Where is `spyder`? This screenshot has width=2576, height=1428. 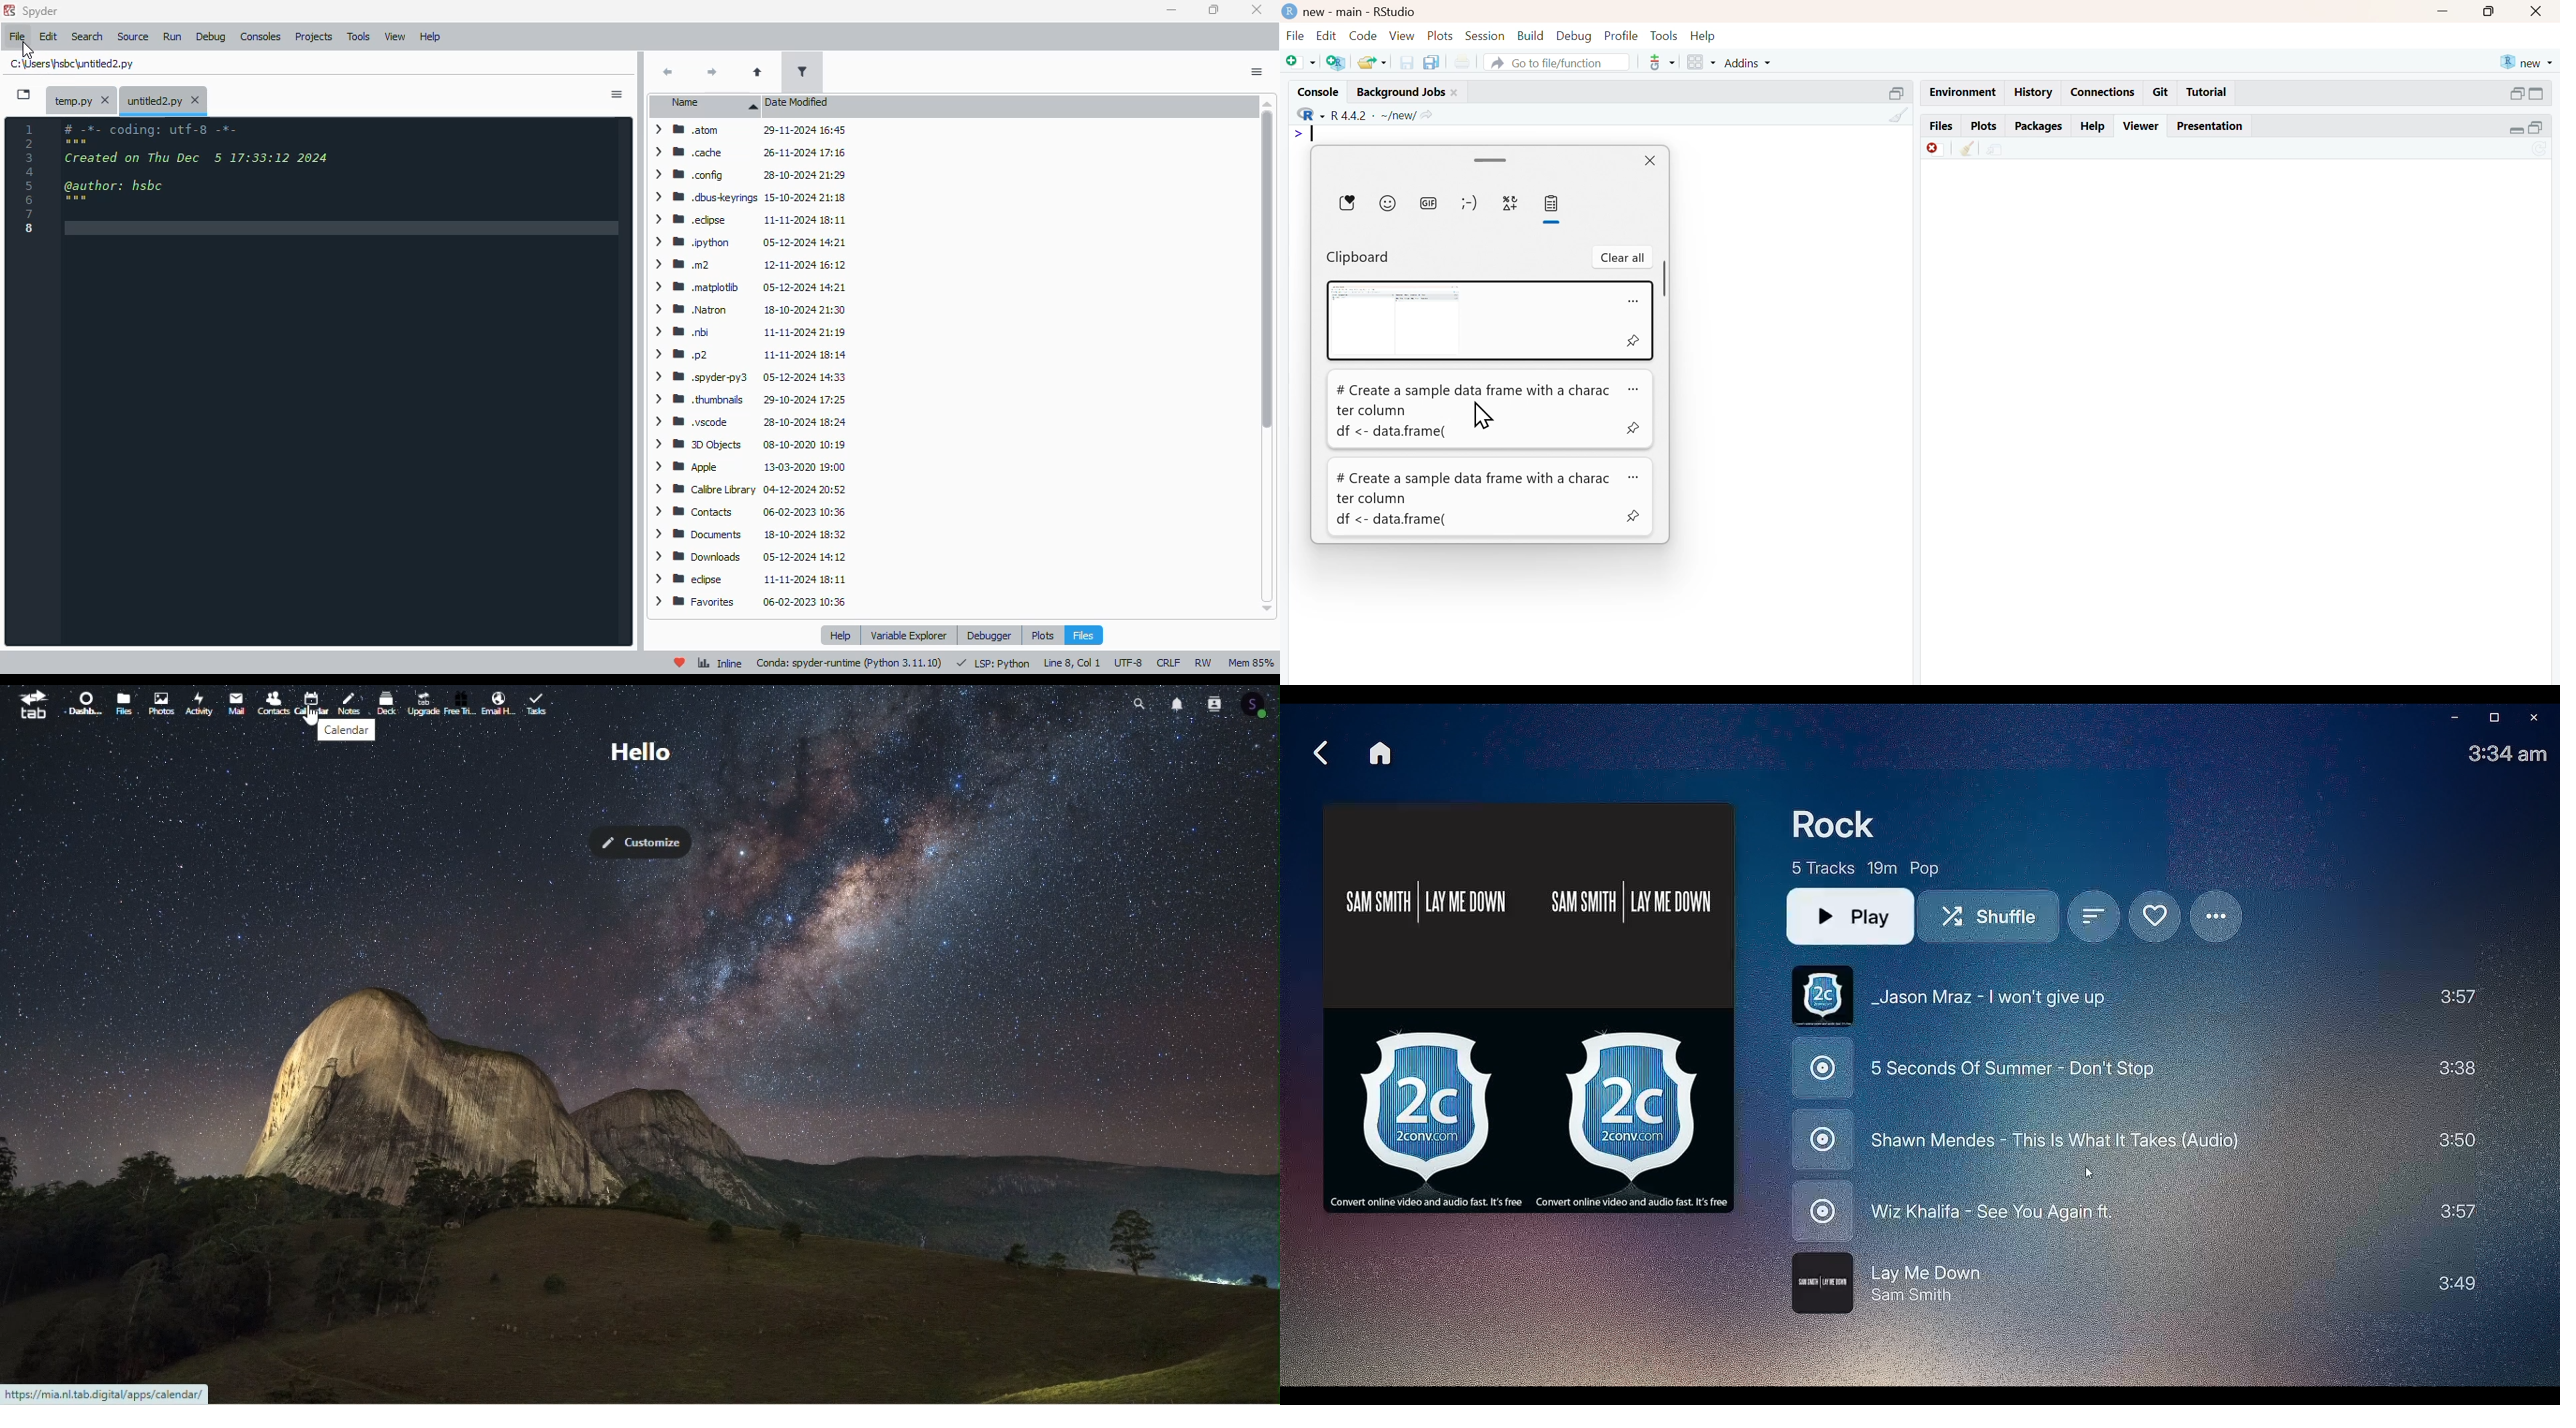
spyder is located at coordinates (40, 11).